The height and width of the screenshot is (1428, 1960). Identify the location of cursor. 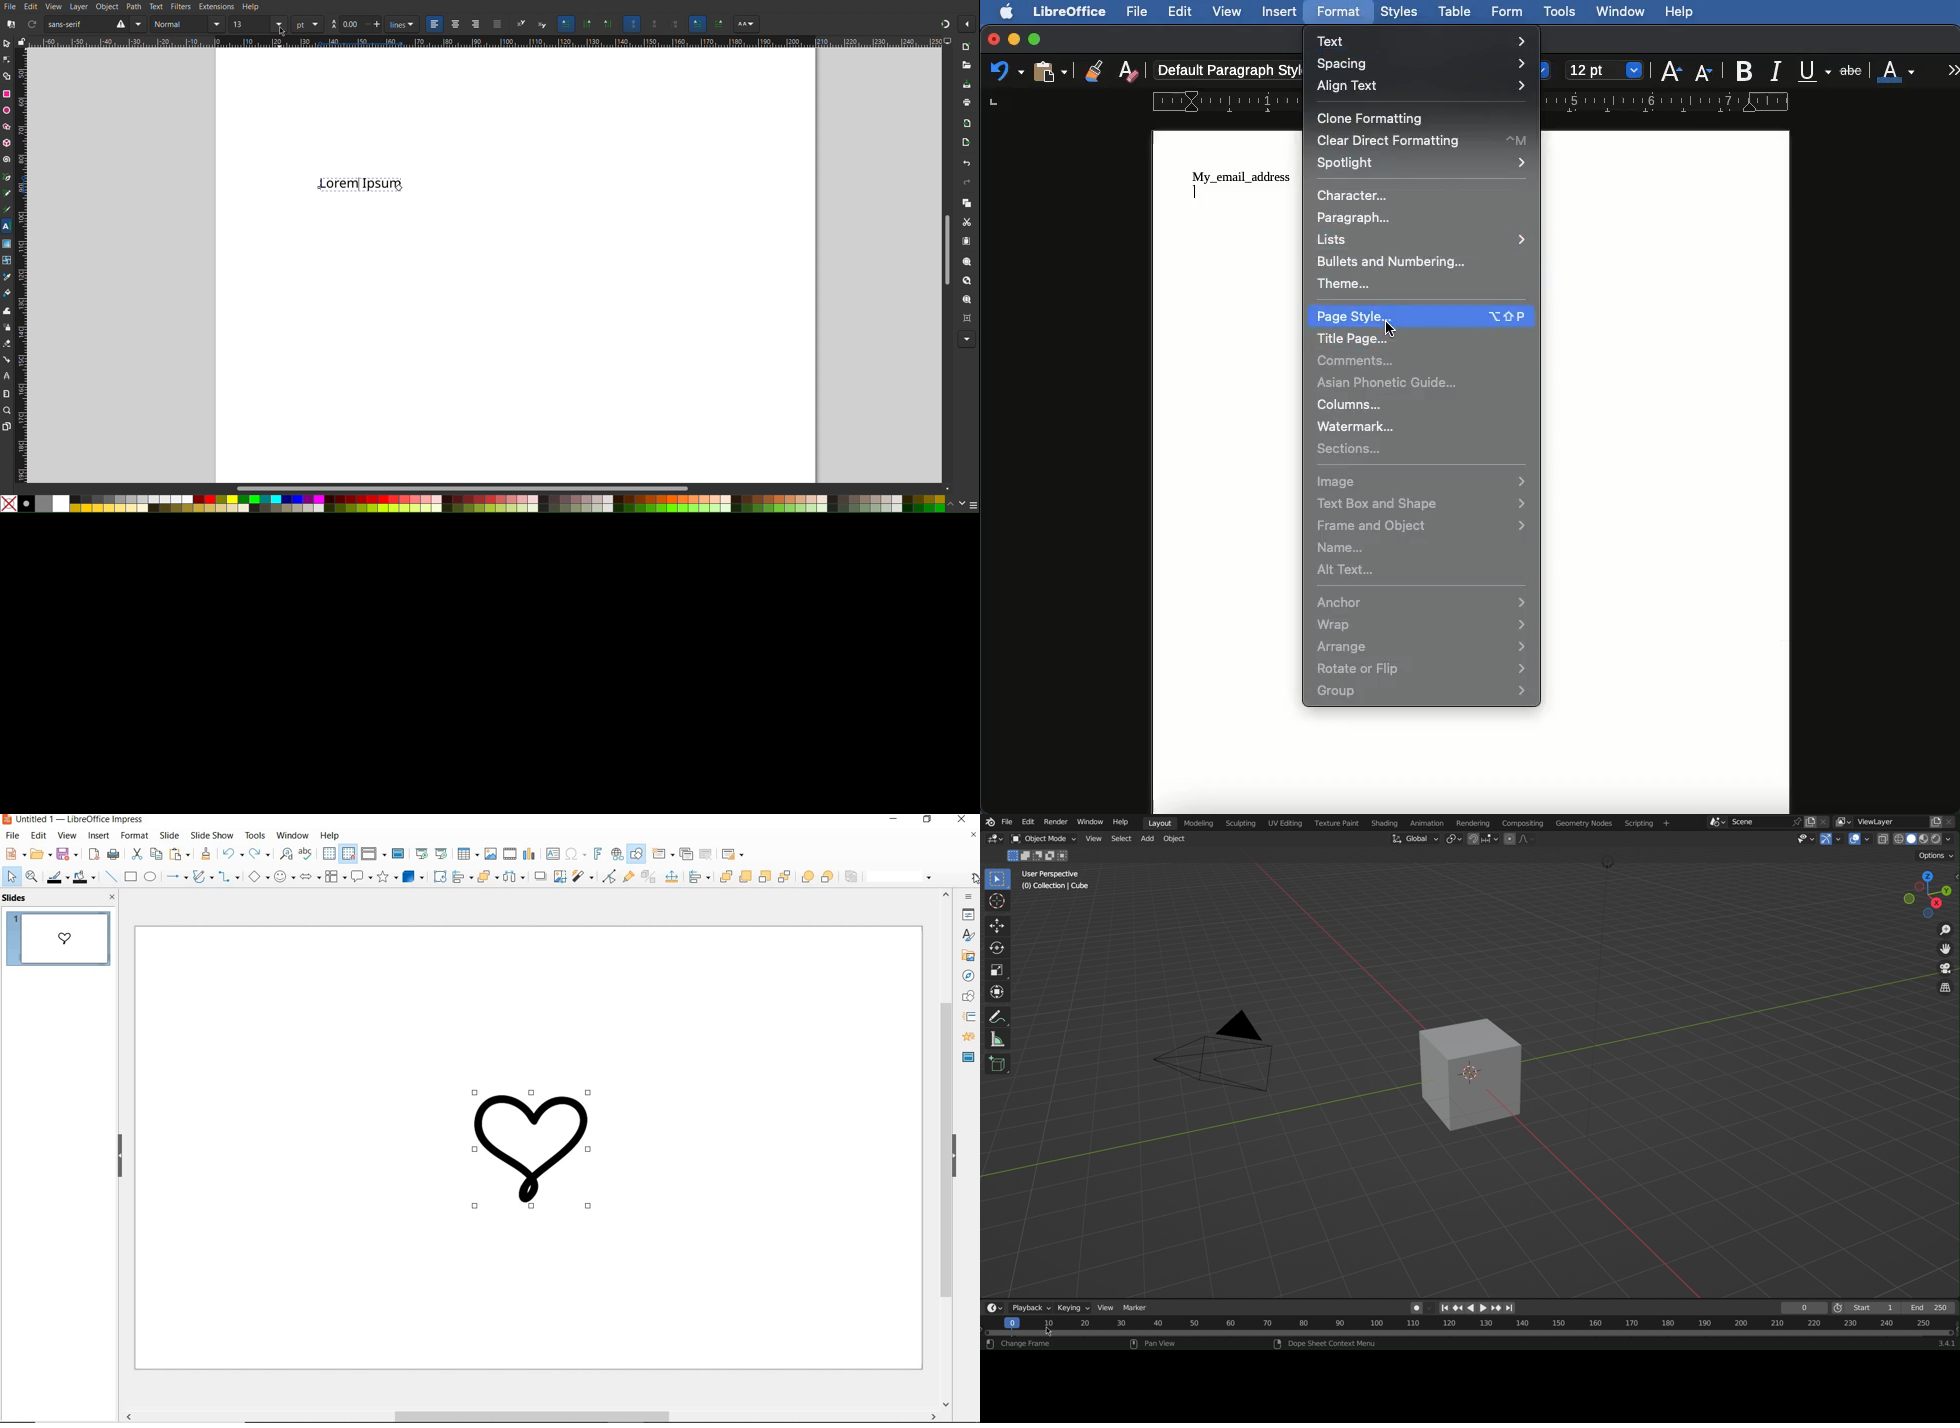
(1051, 1331).